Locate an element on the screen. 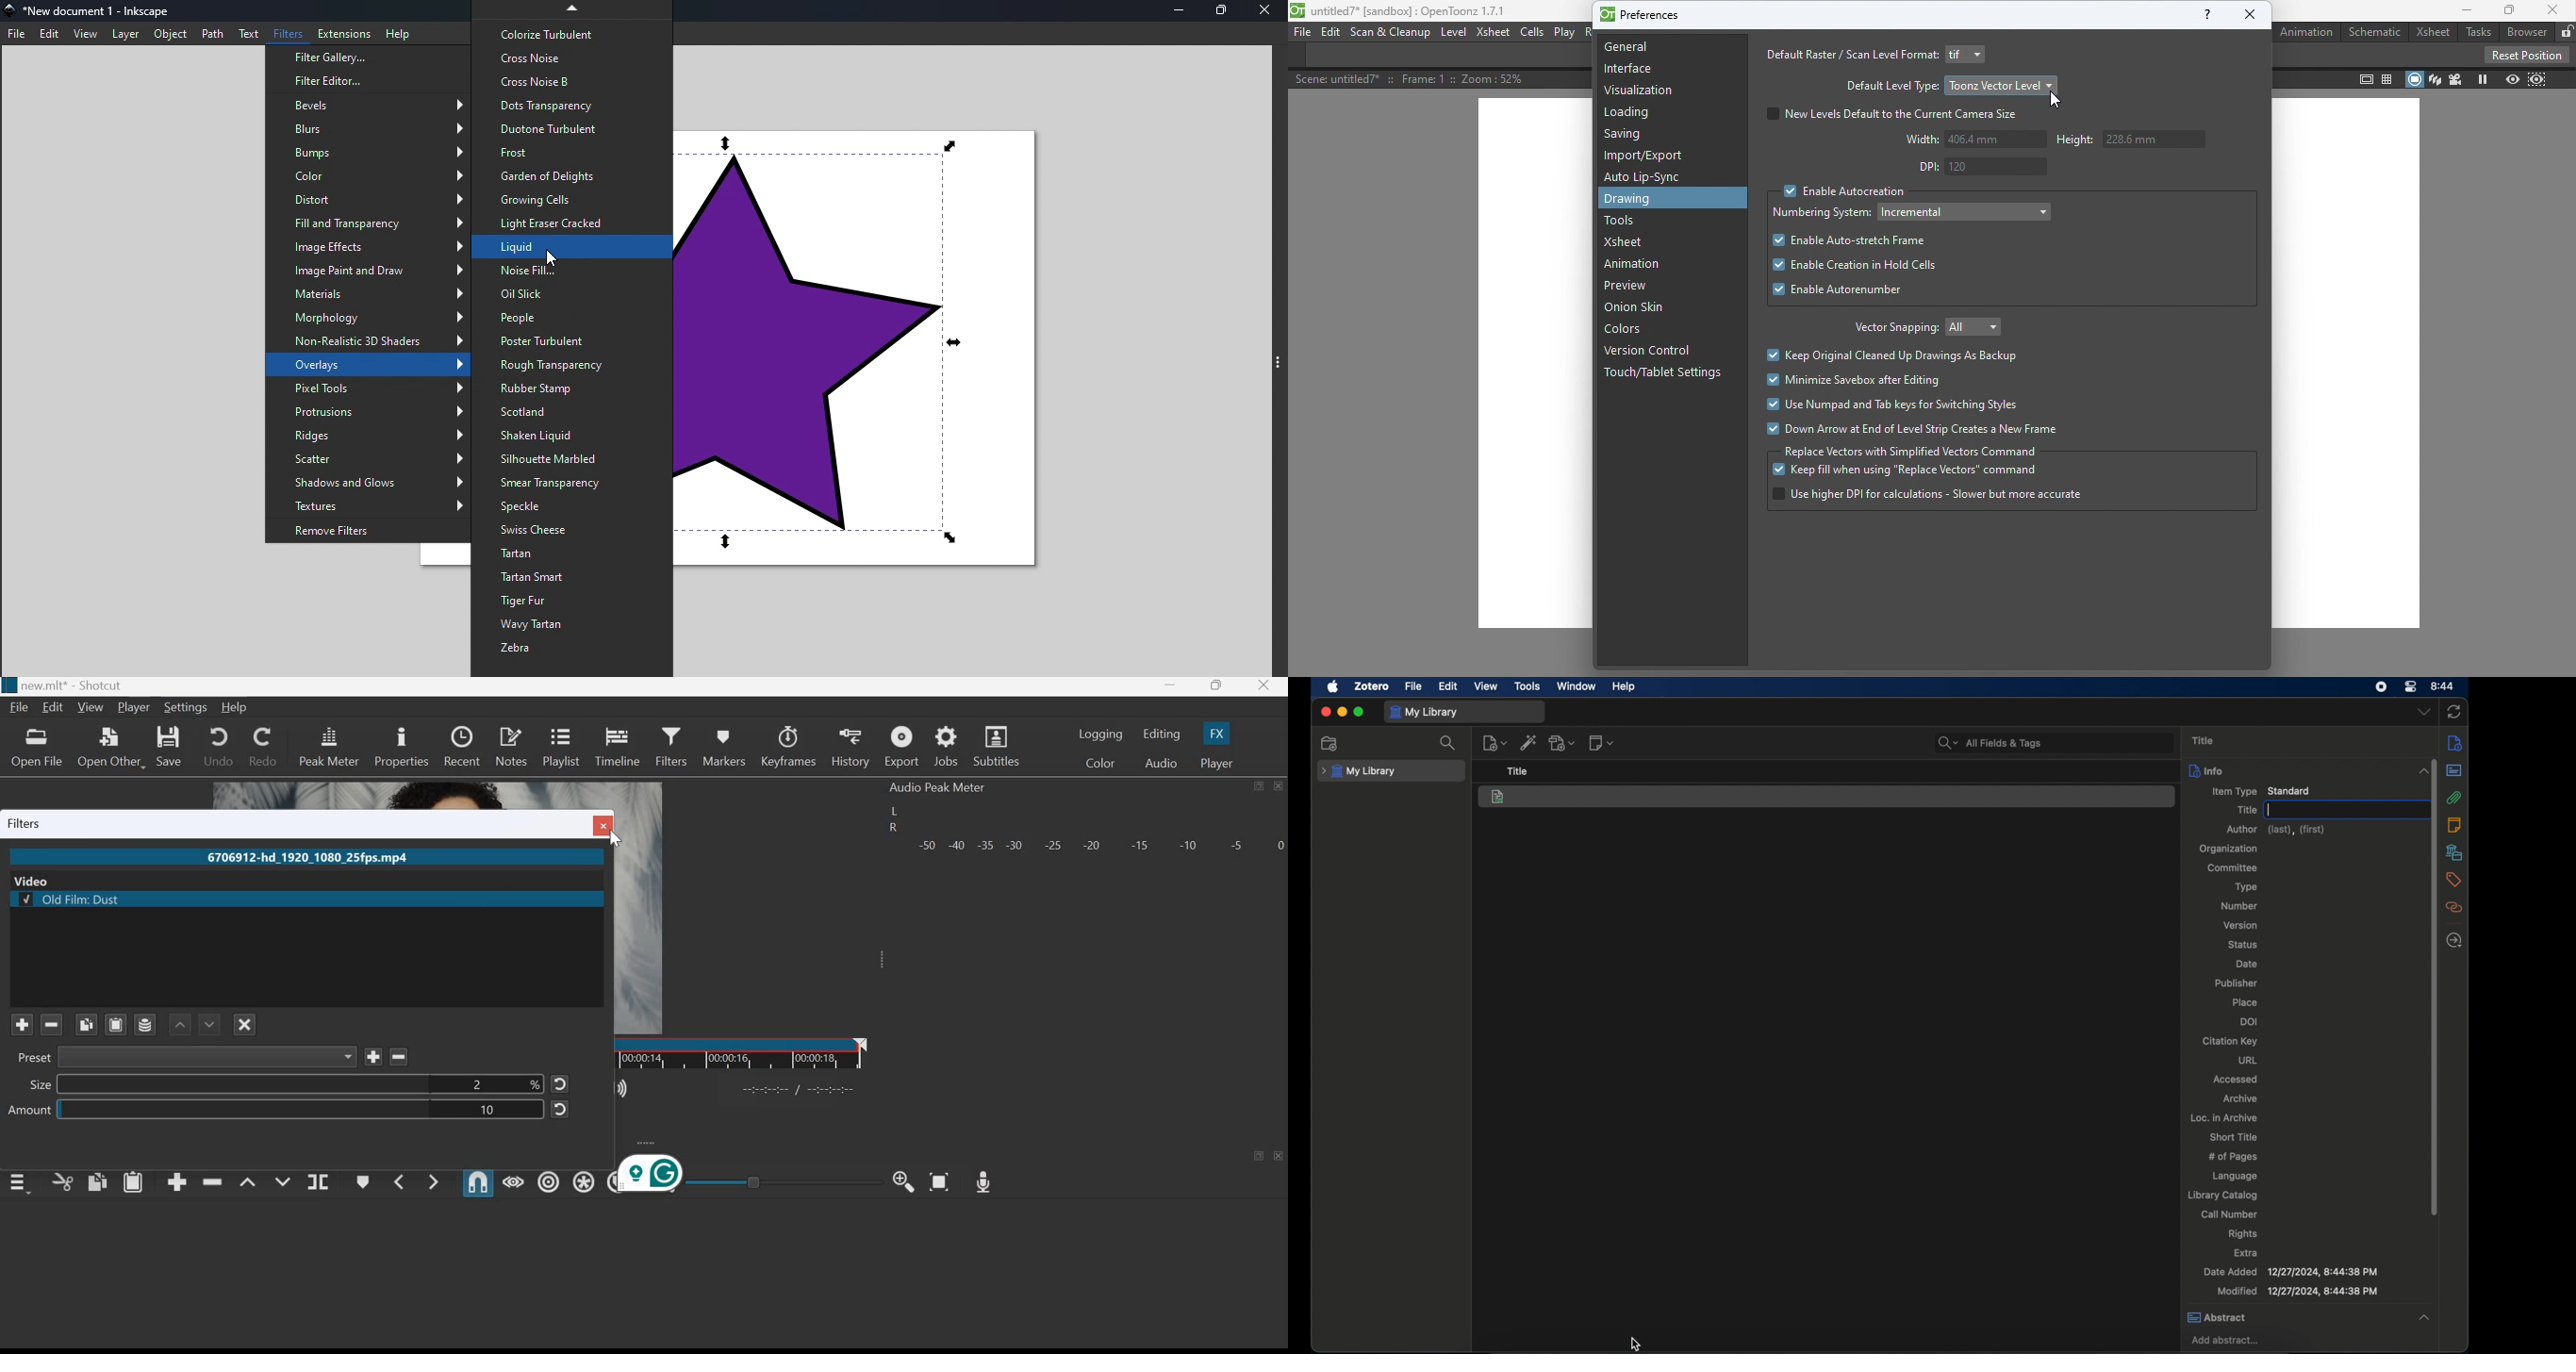  vertical scrollbar is located at coordinates (2436, 1114).